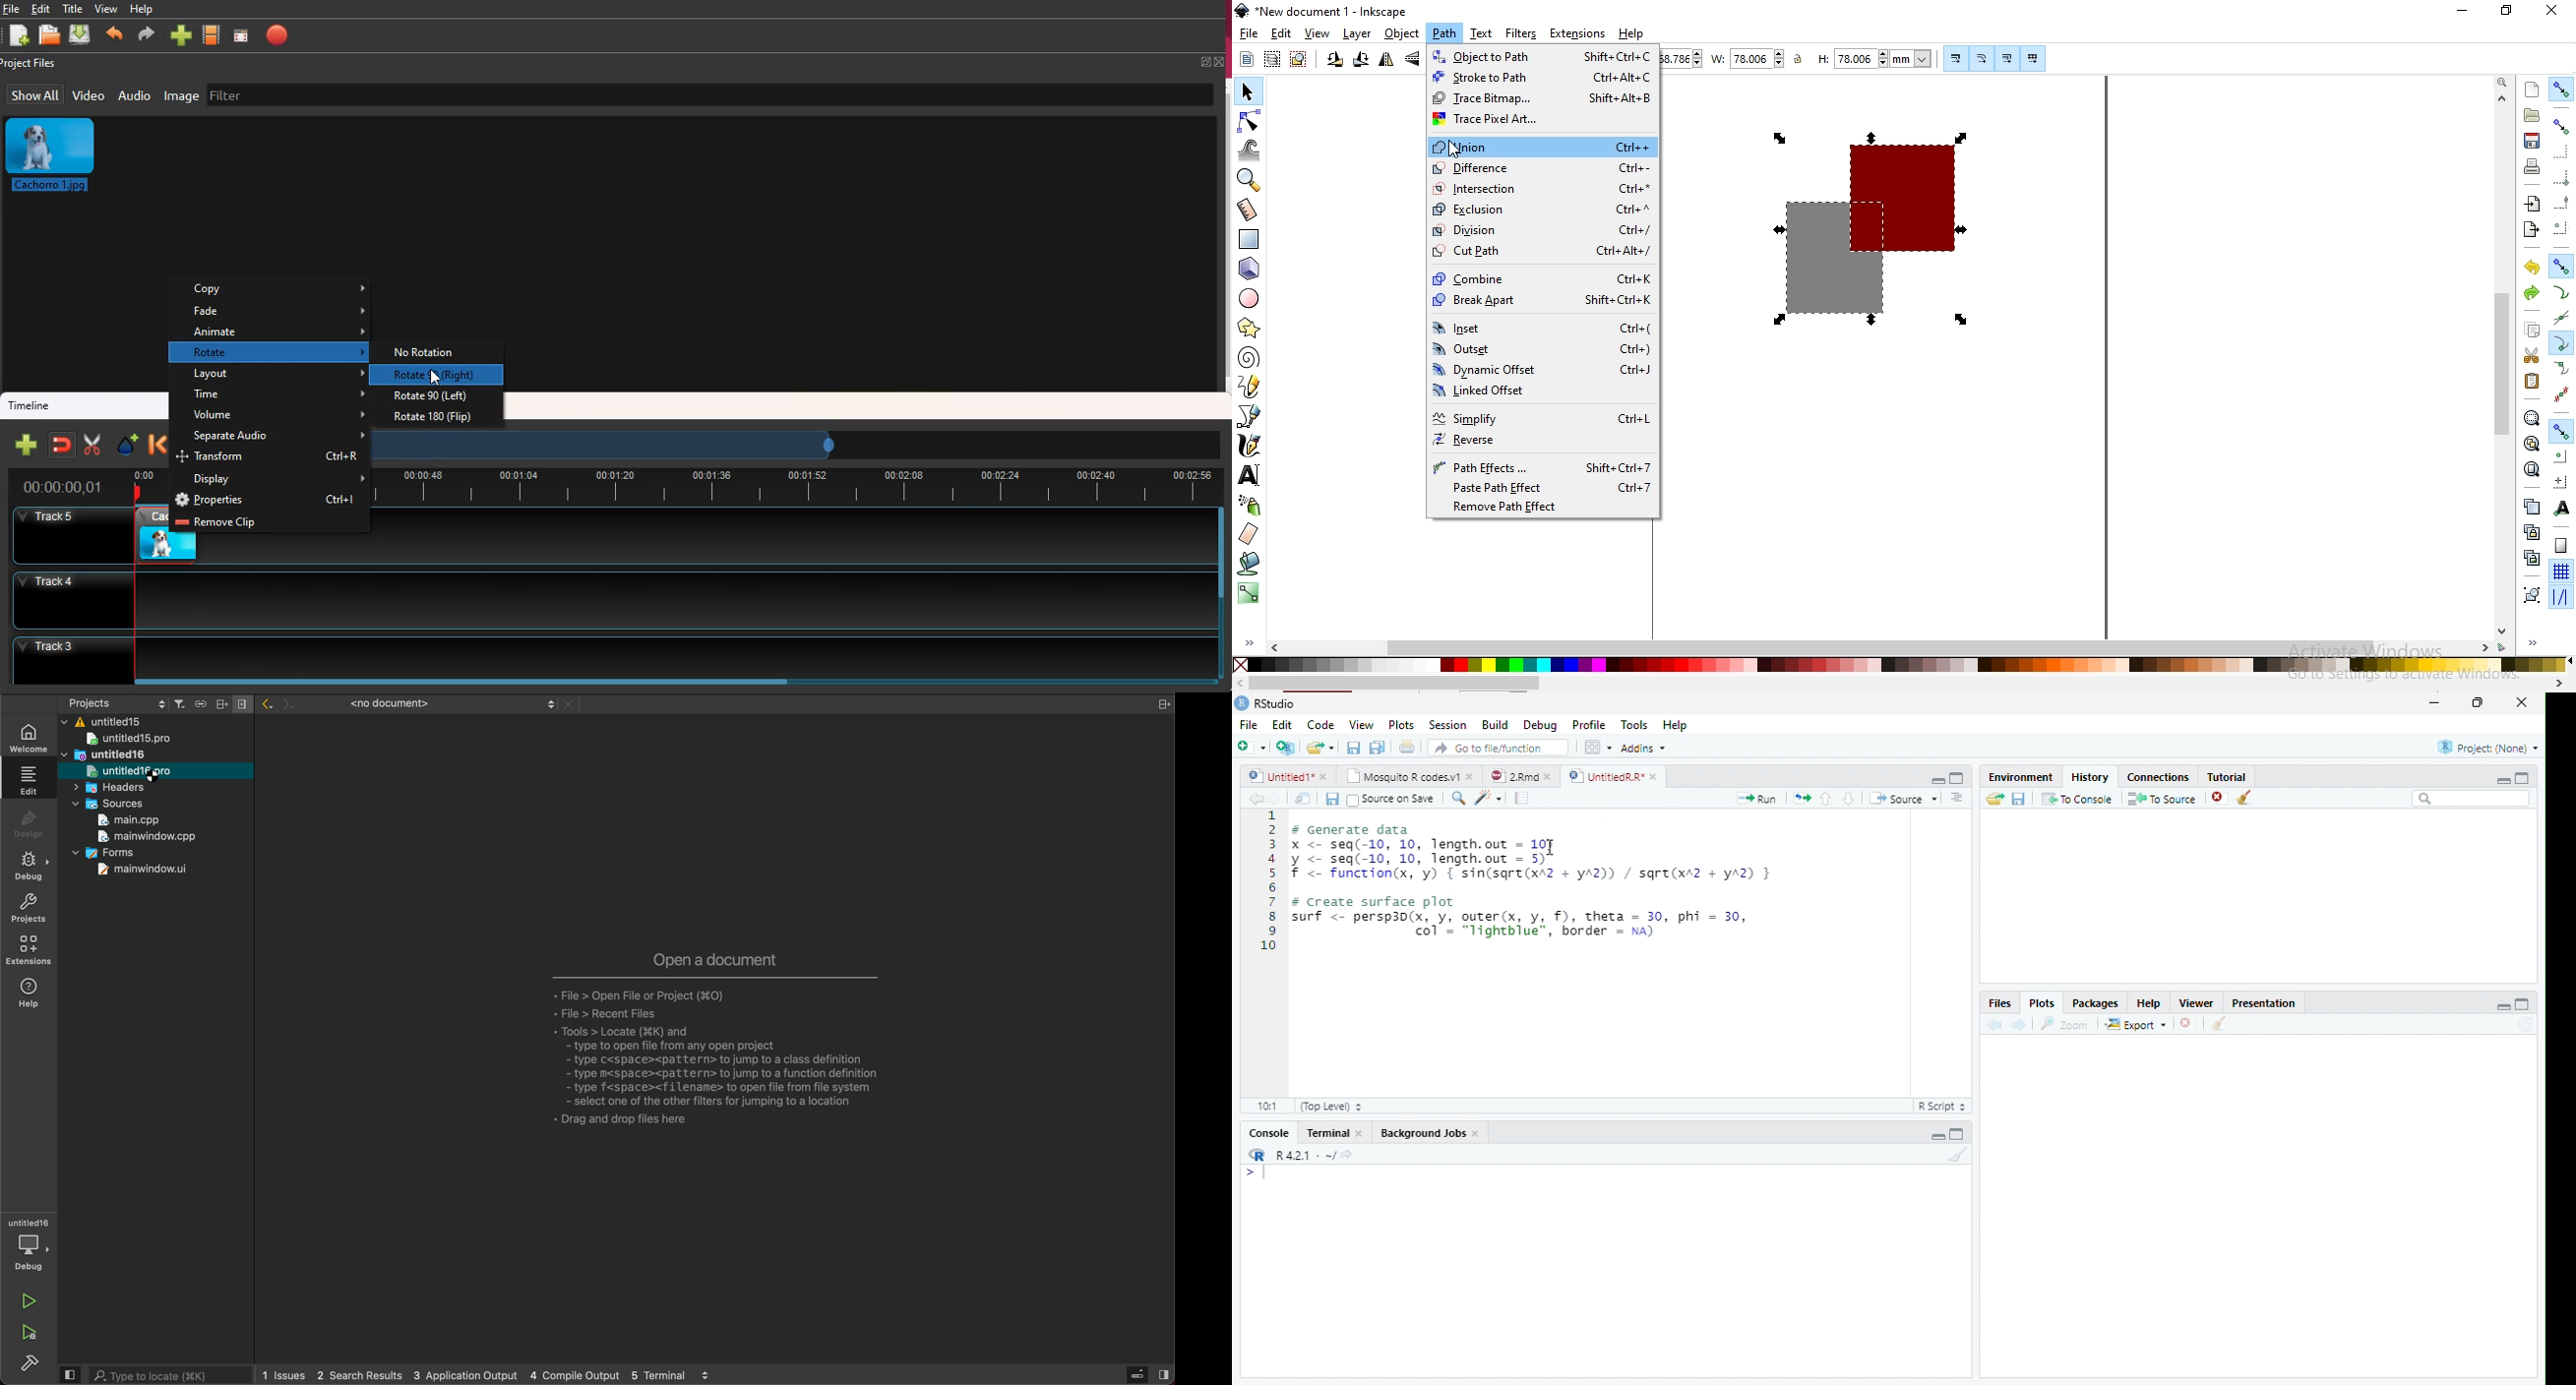 This screenshot has width=2576, height=1400. What do you see at coordinates (1489, 797) in the screenshot?
I see `Code tools` at bounding box center [1489, 797].